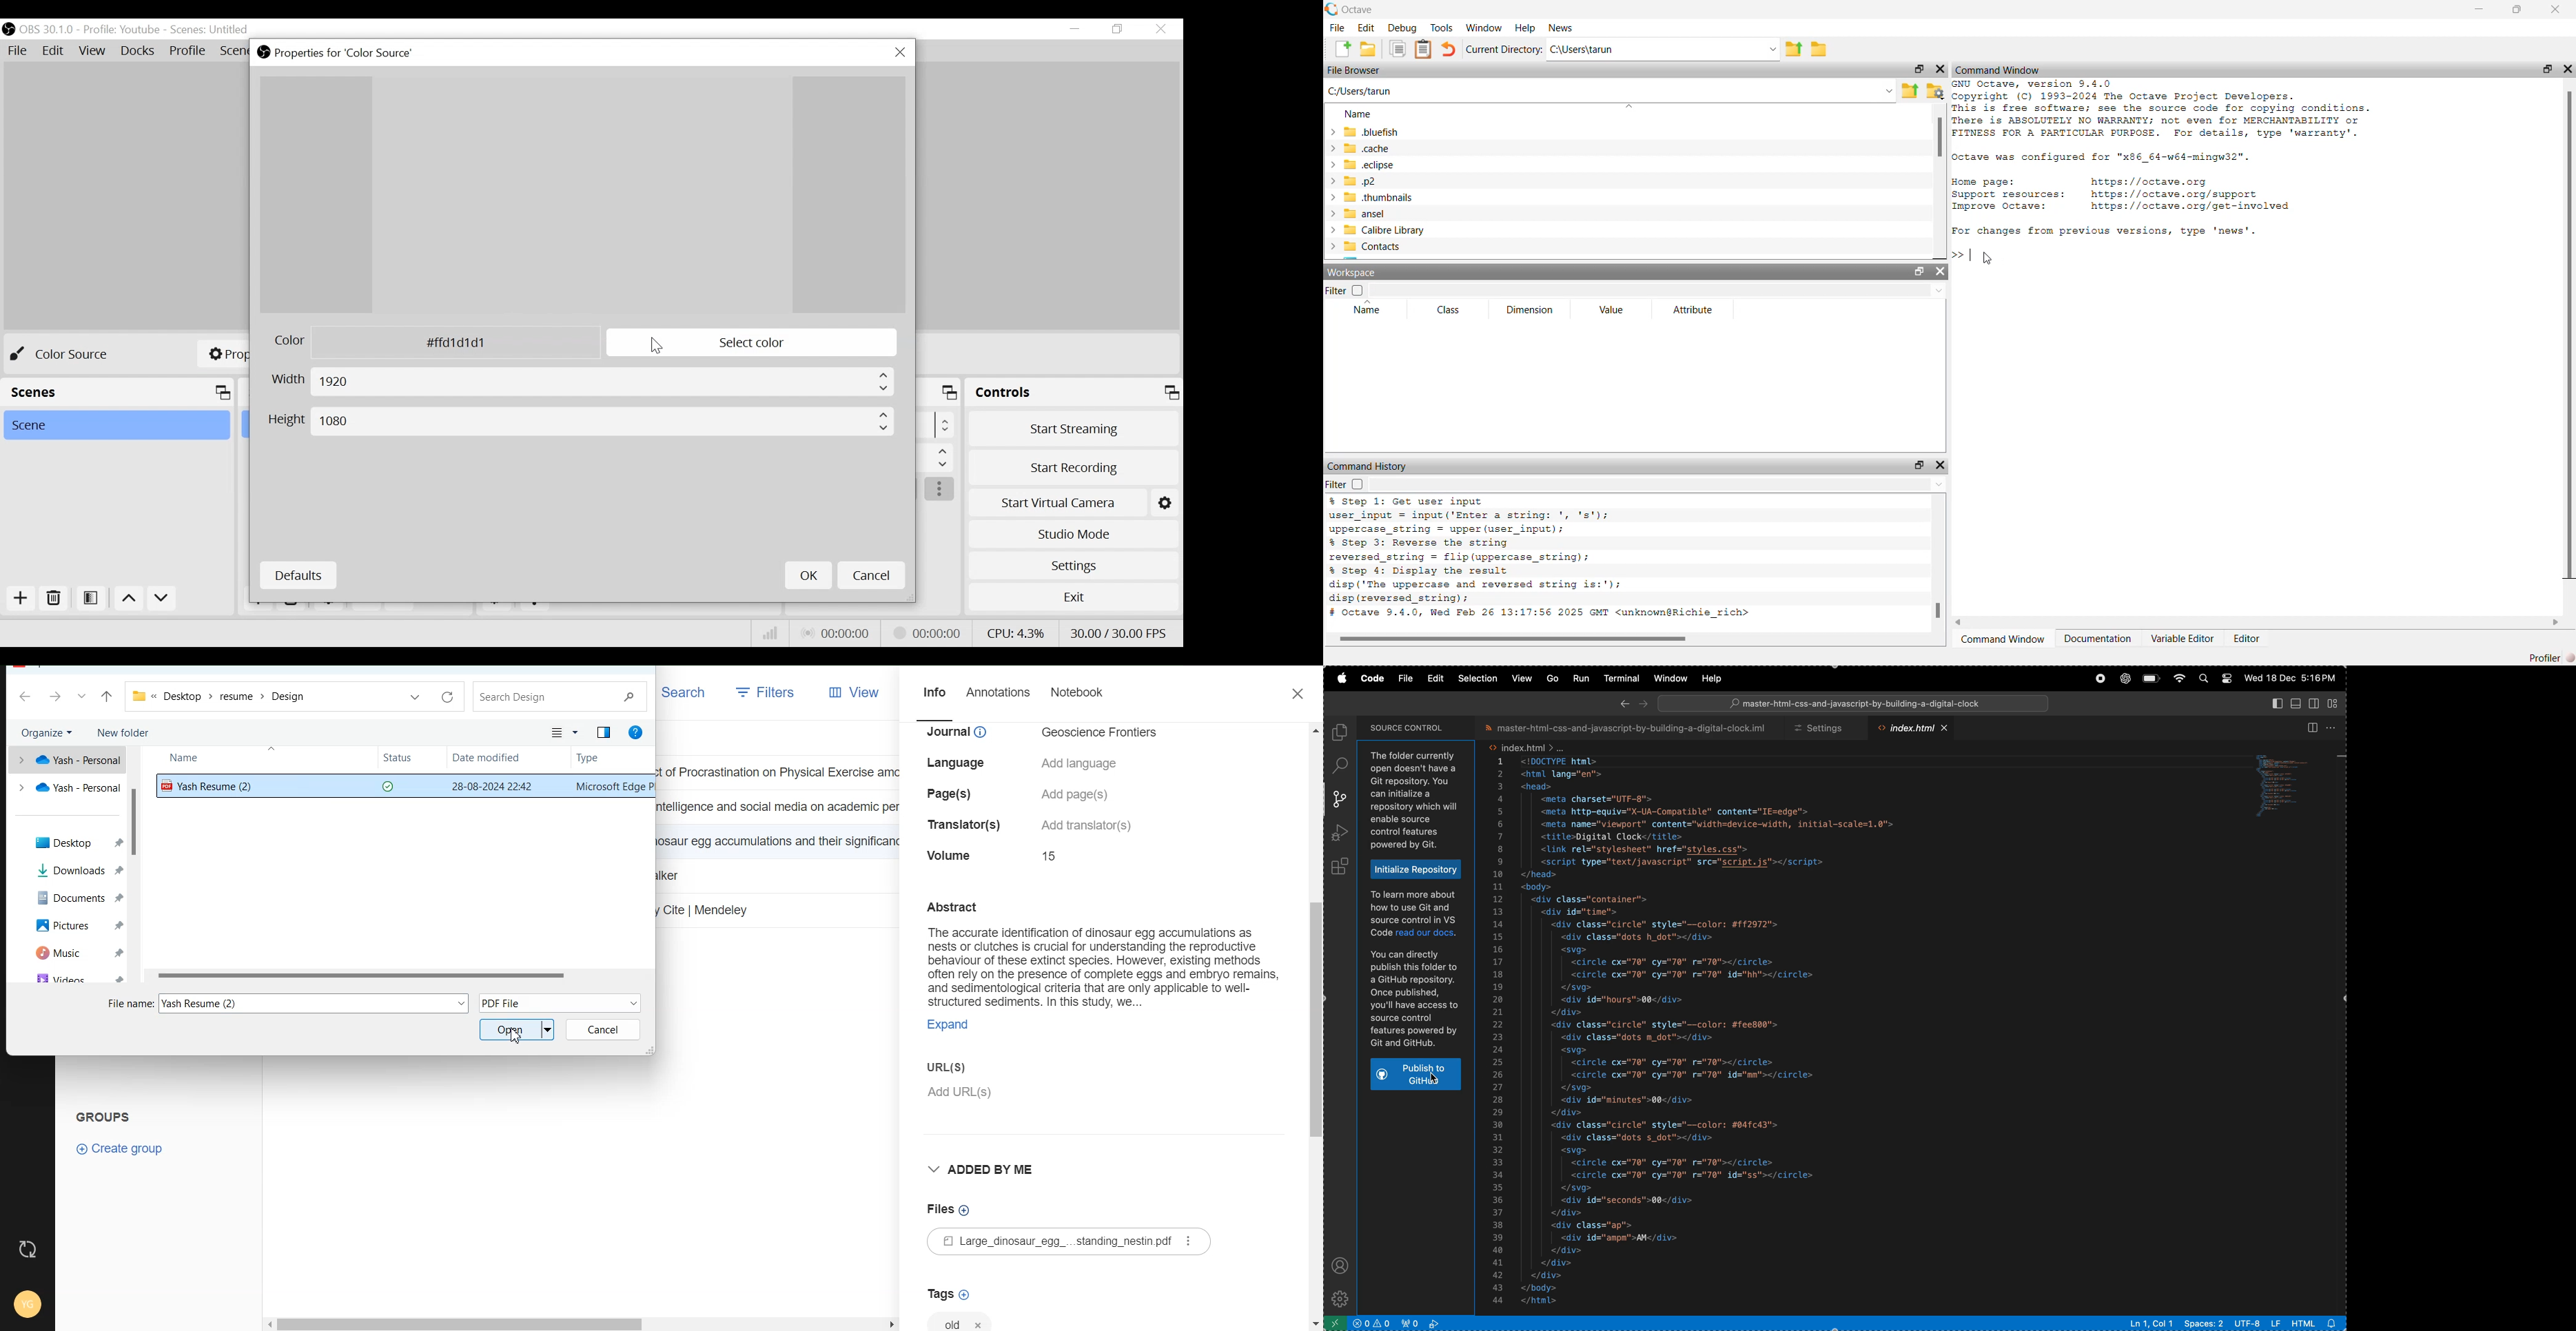 The image size is (2576, 1344). I want to click on Start Virtual Camera, so click(1074, 503).